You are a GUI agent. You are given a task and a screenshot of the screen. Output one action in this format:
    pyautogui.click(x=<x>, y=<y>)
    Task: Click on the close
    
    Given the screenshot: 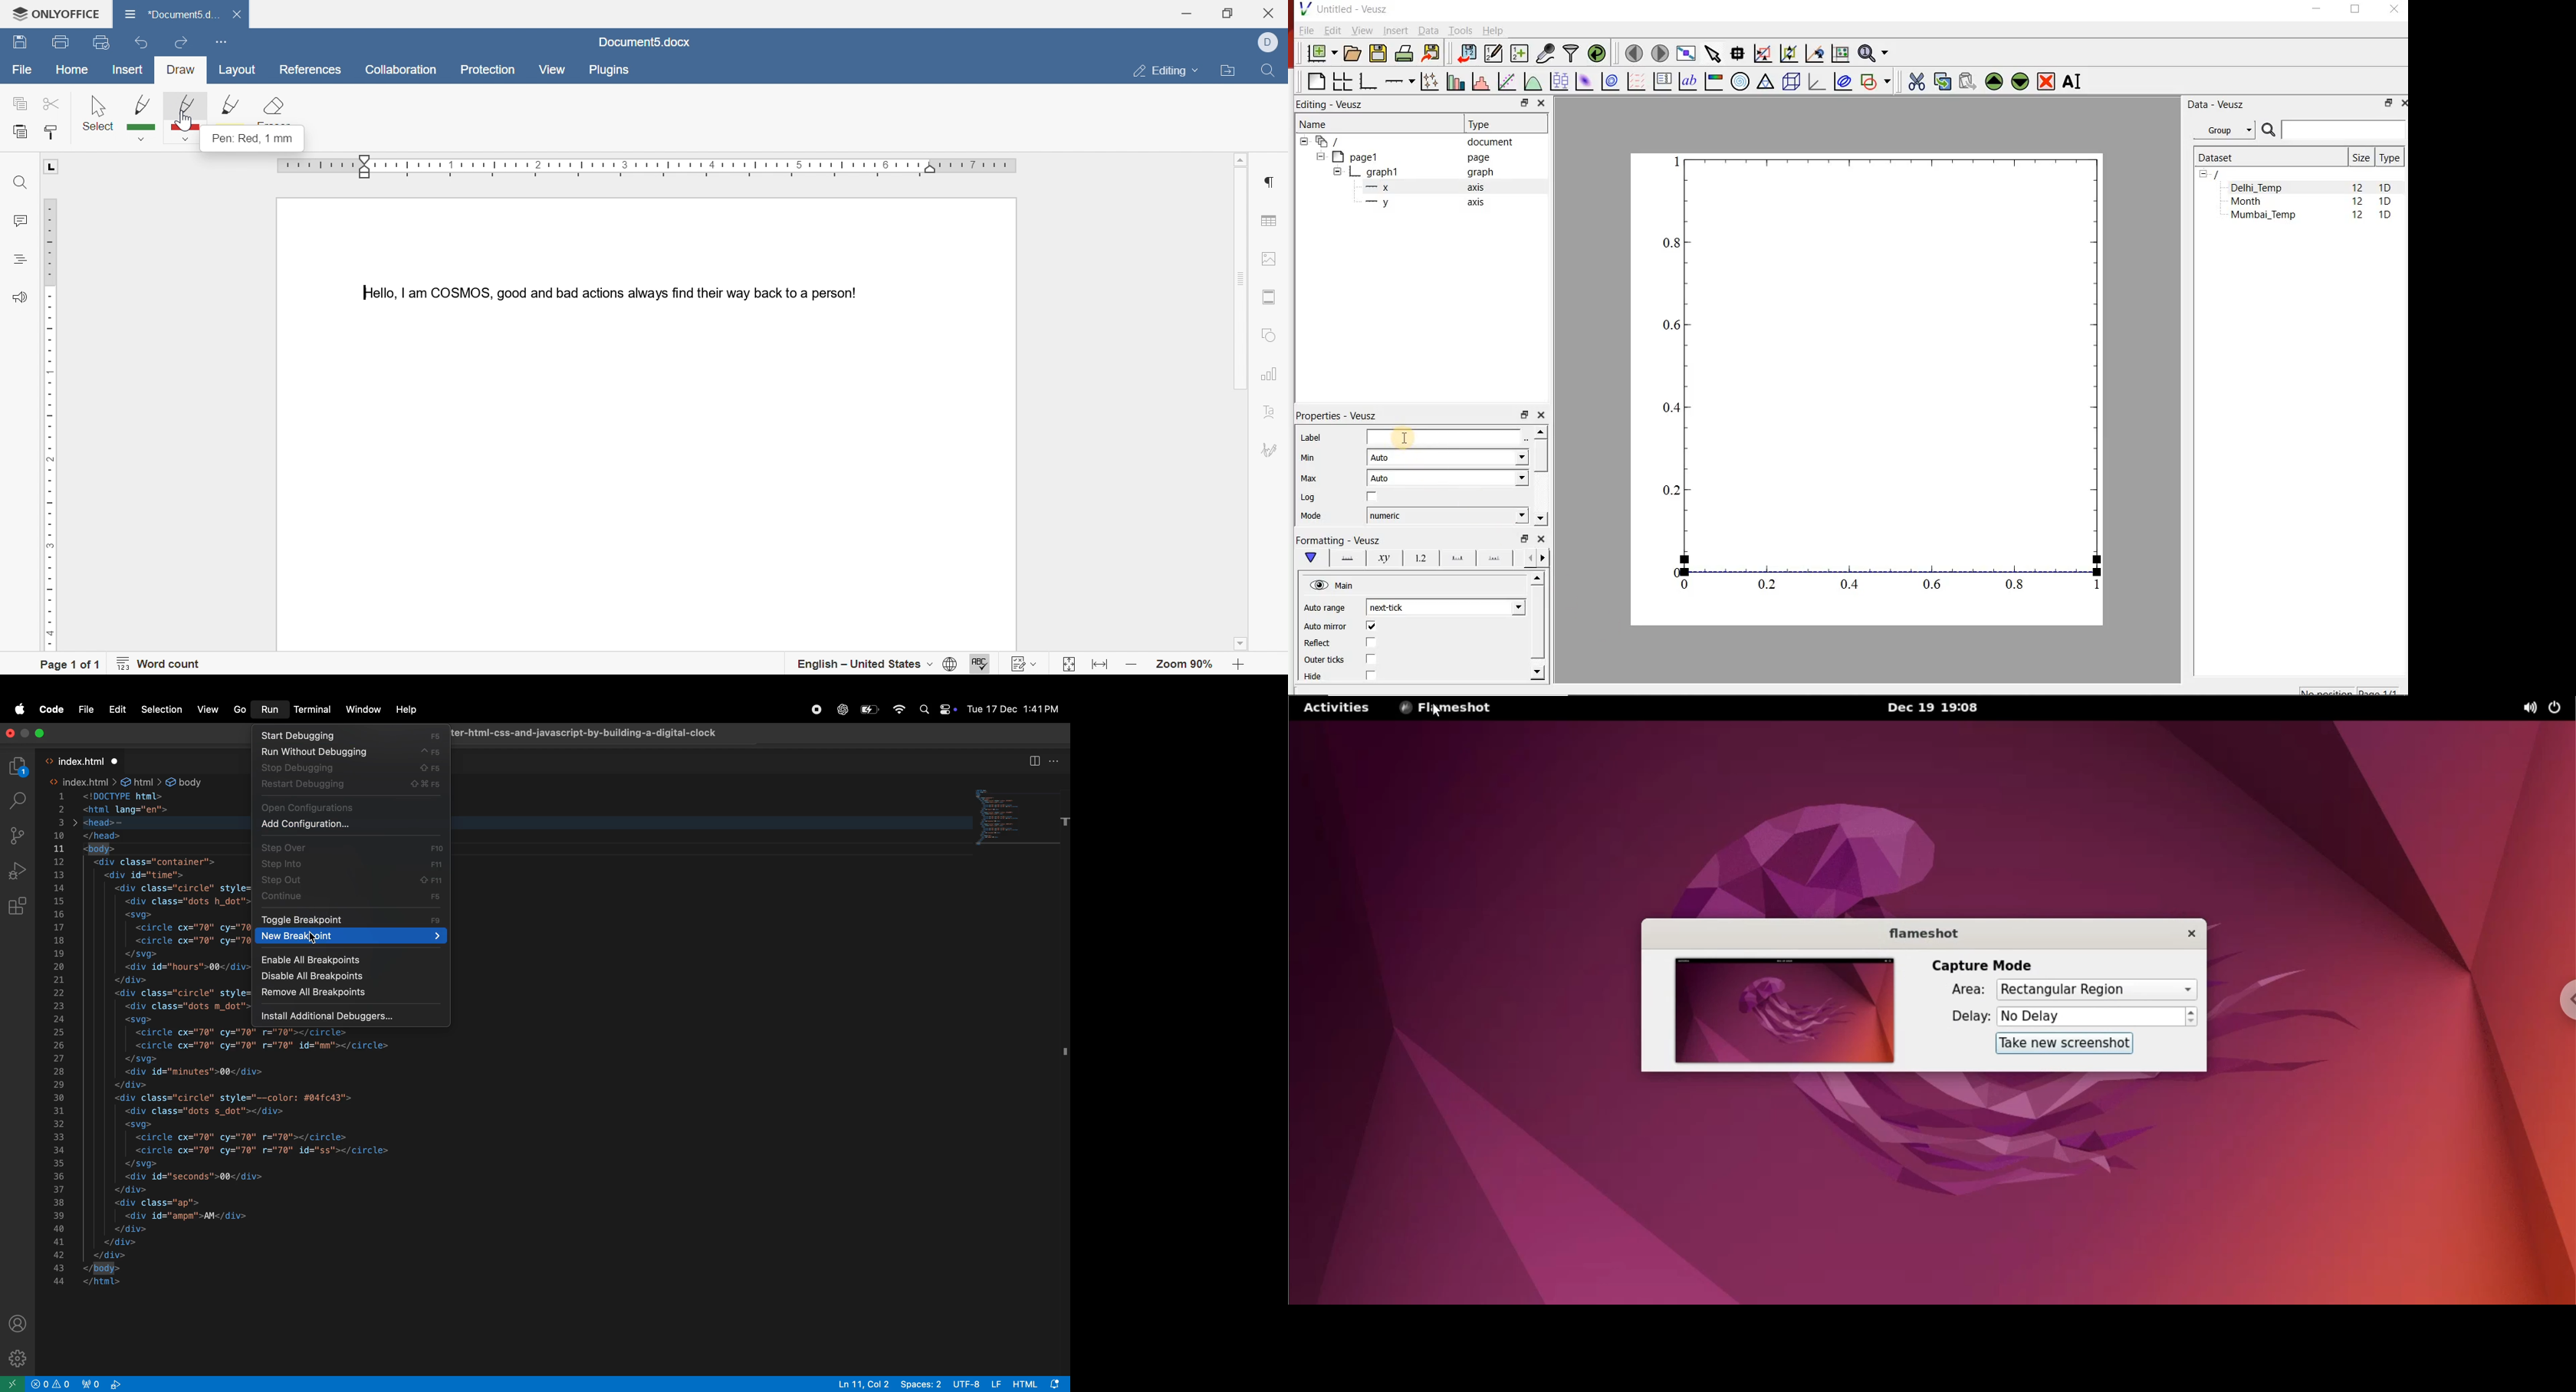 What is the action you would take?
    pyautogui.click(x=1273, y=11)
    